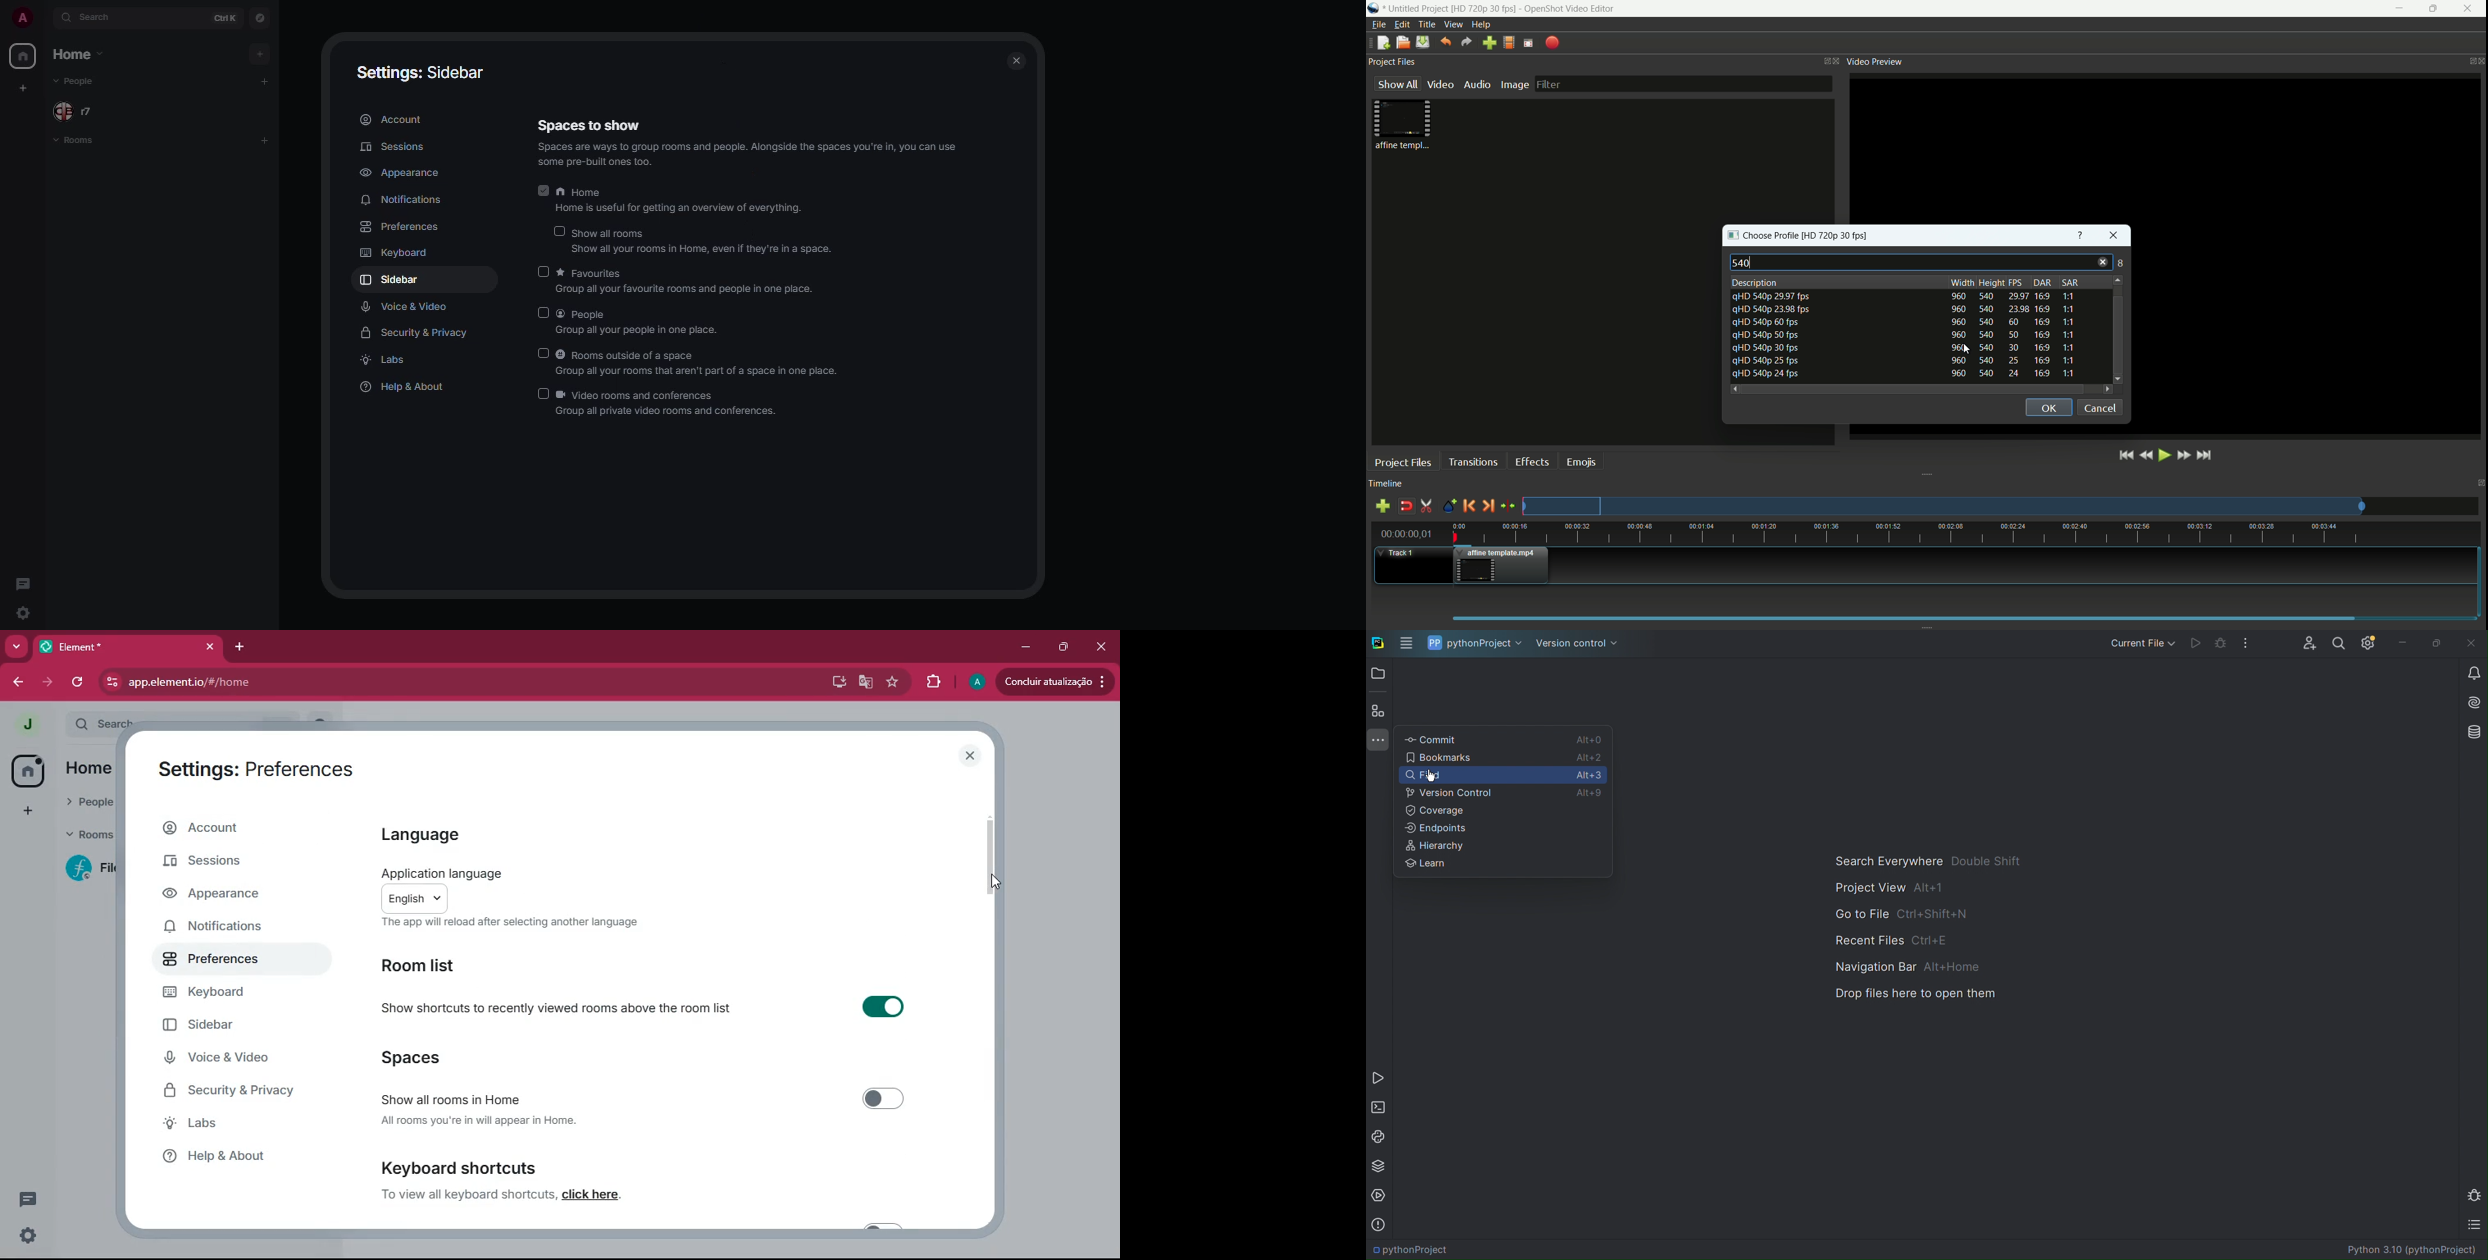 Image resolution: width=2492 pixels, height=1260 pixels. Describe the element at coordinates (1907, 295) in the screenshot. I see `profile-1` at that location.